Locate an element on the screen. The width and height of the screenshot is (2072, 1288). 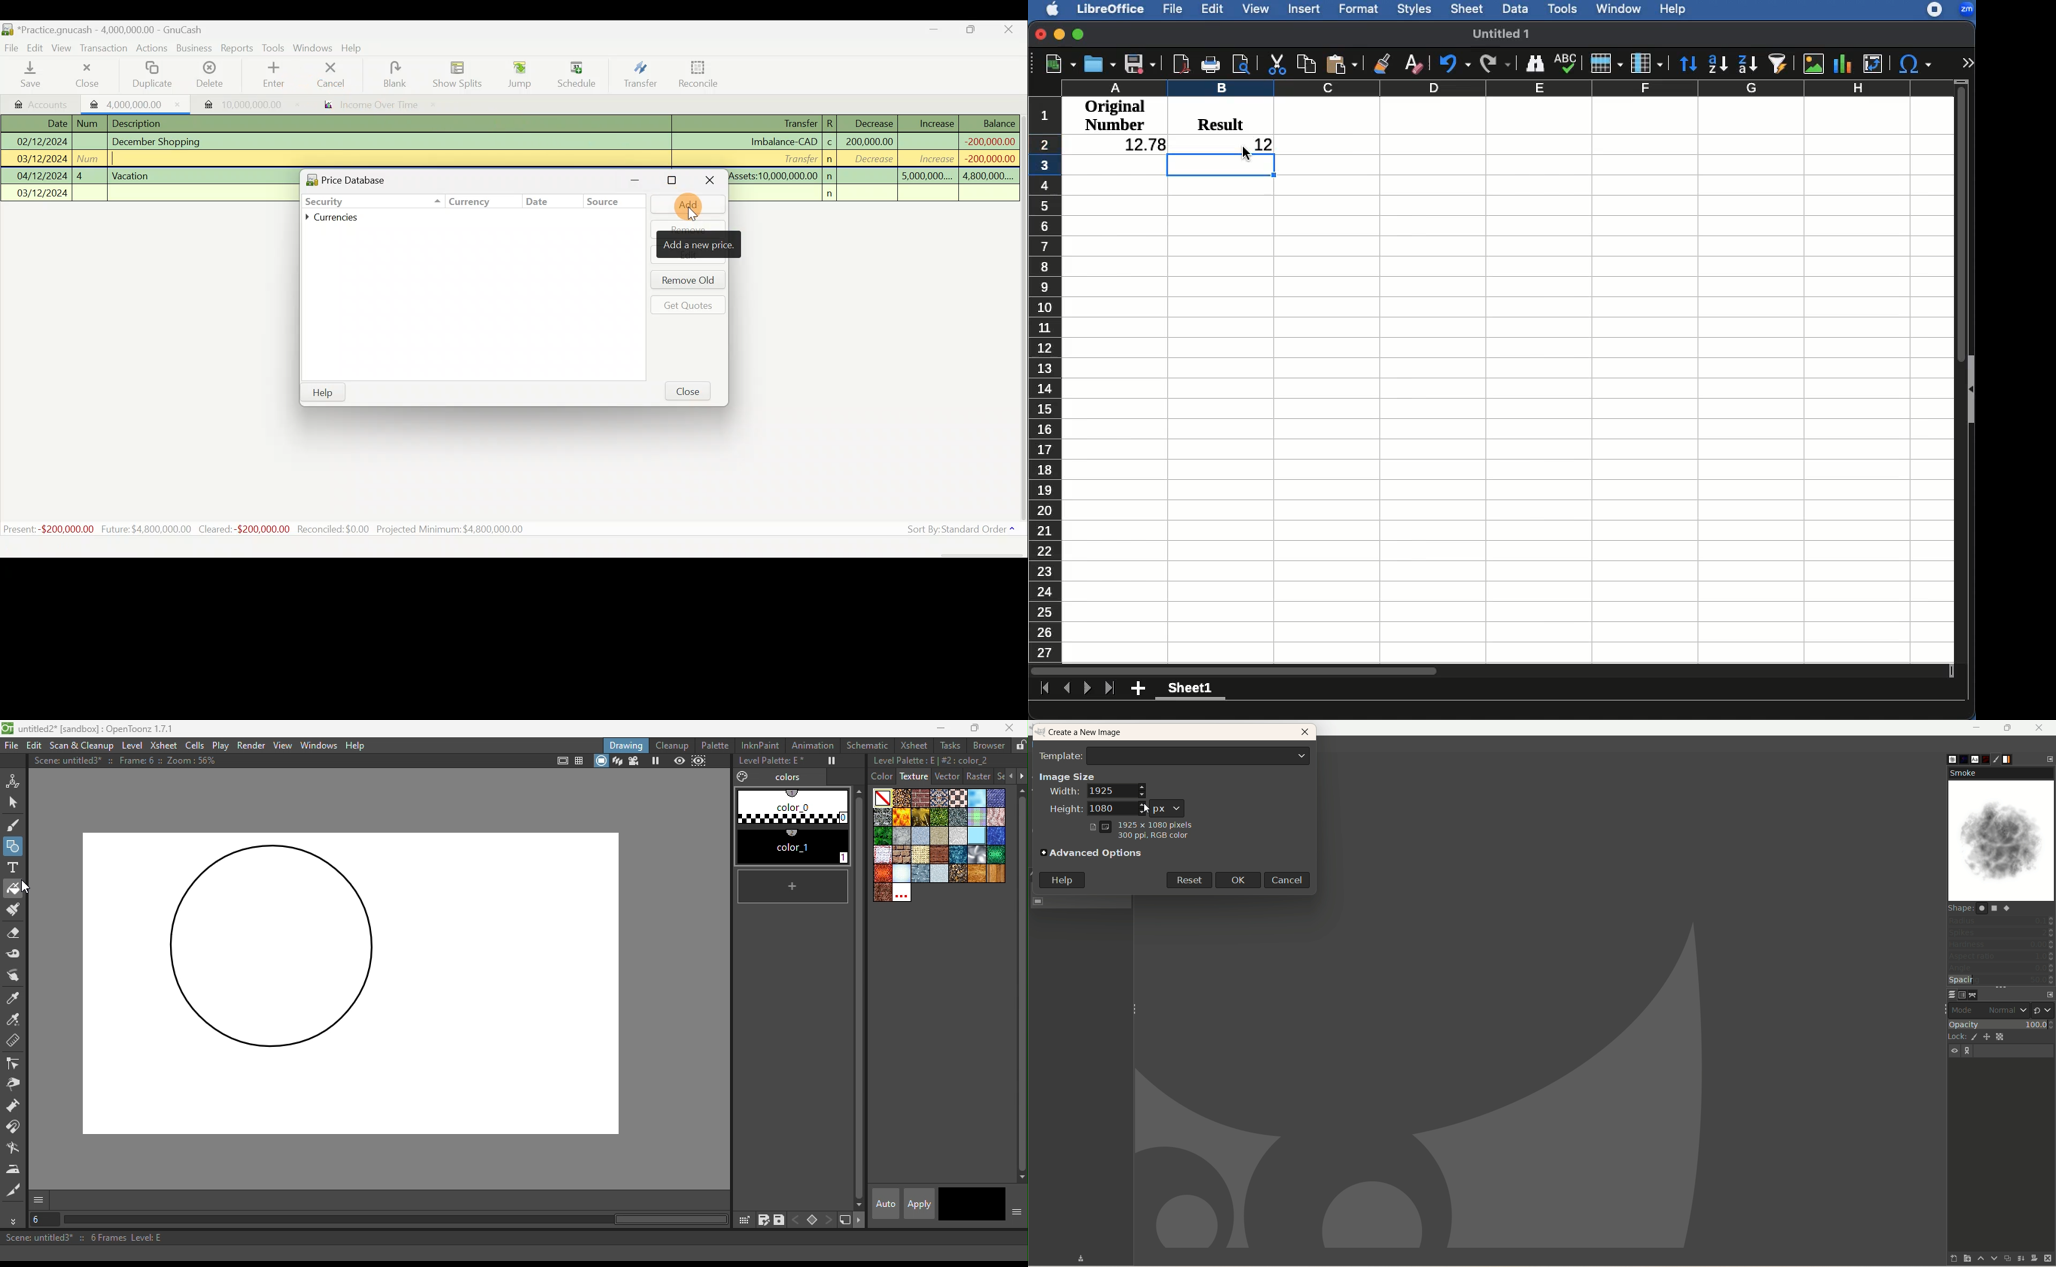
Cloud.bmp is located at coordinates (977, 798).